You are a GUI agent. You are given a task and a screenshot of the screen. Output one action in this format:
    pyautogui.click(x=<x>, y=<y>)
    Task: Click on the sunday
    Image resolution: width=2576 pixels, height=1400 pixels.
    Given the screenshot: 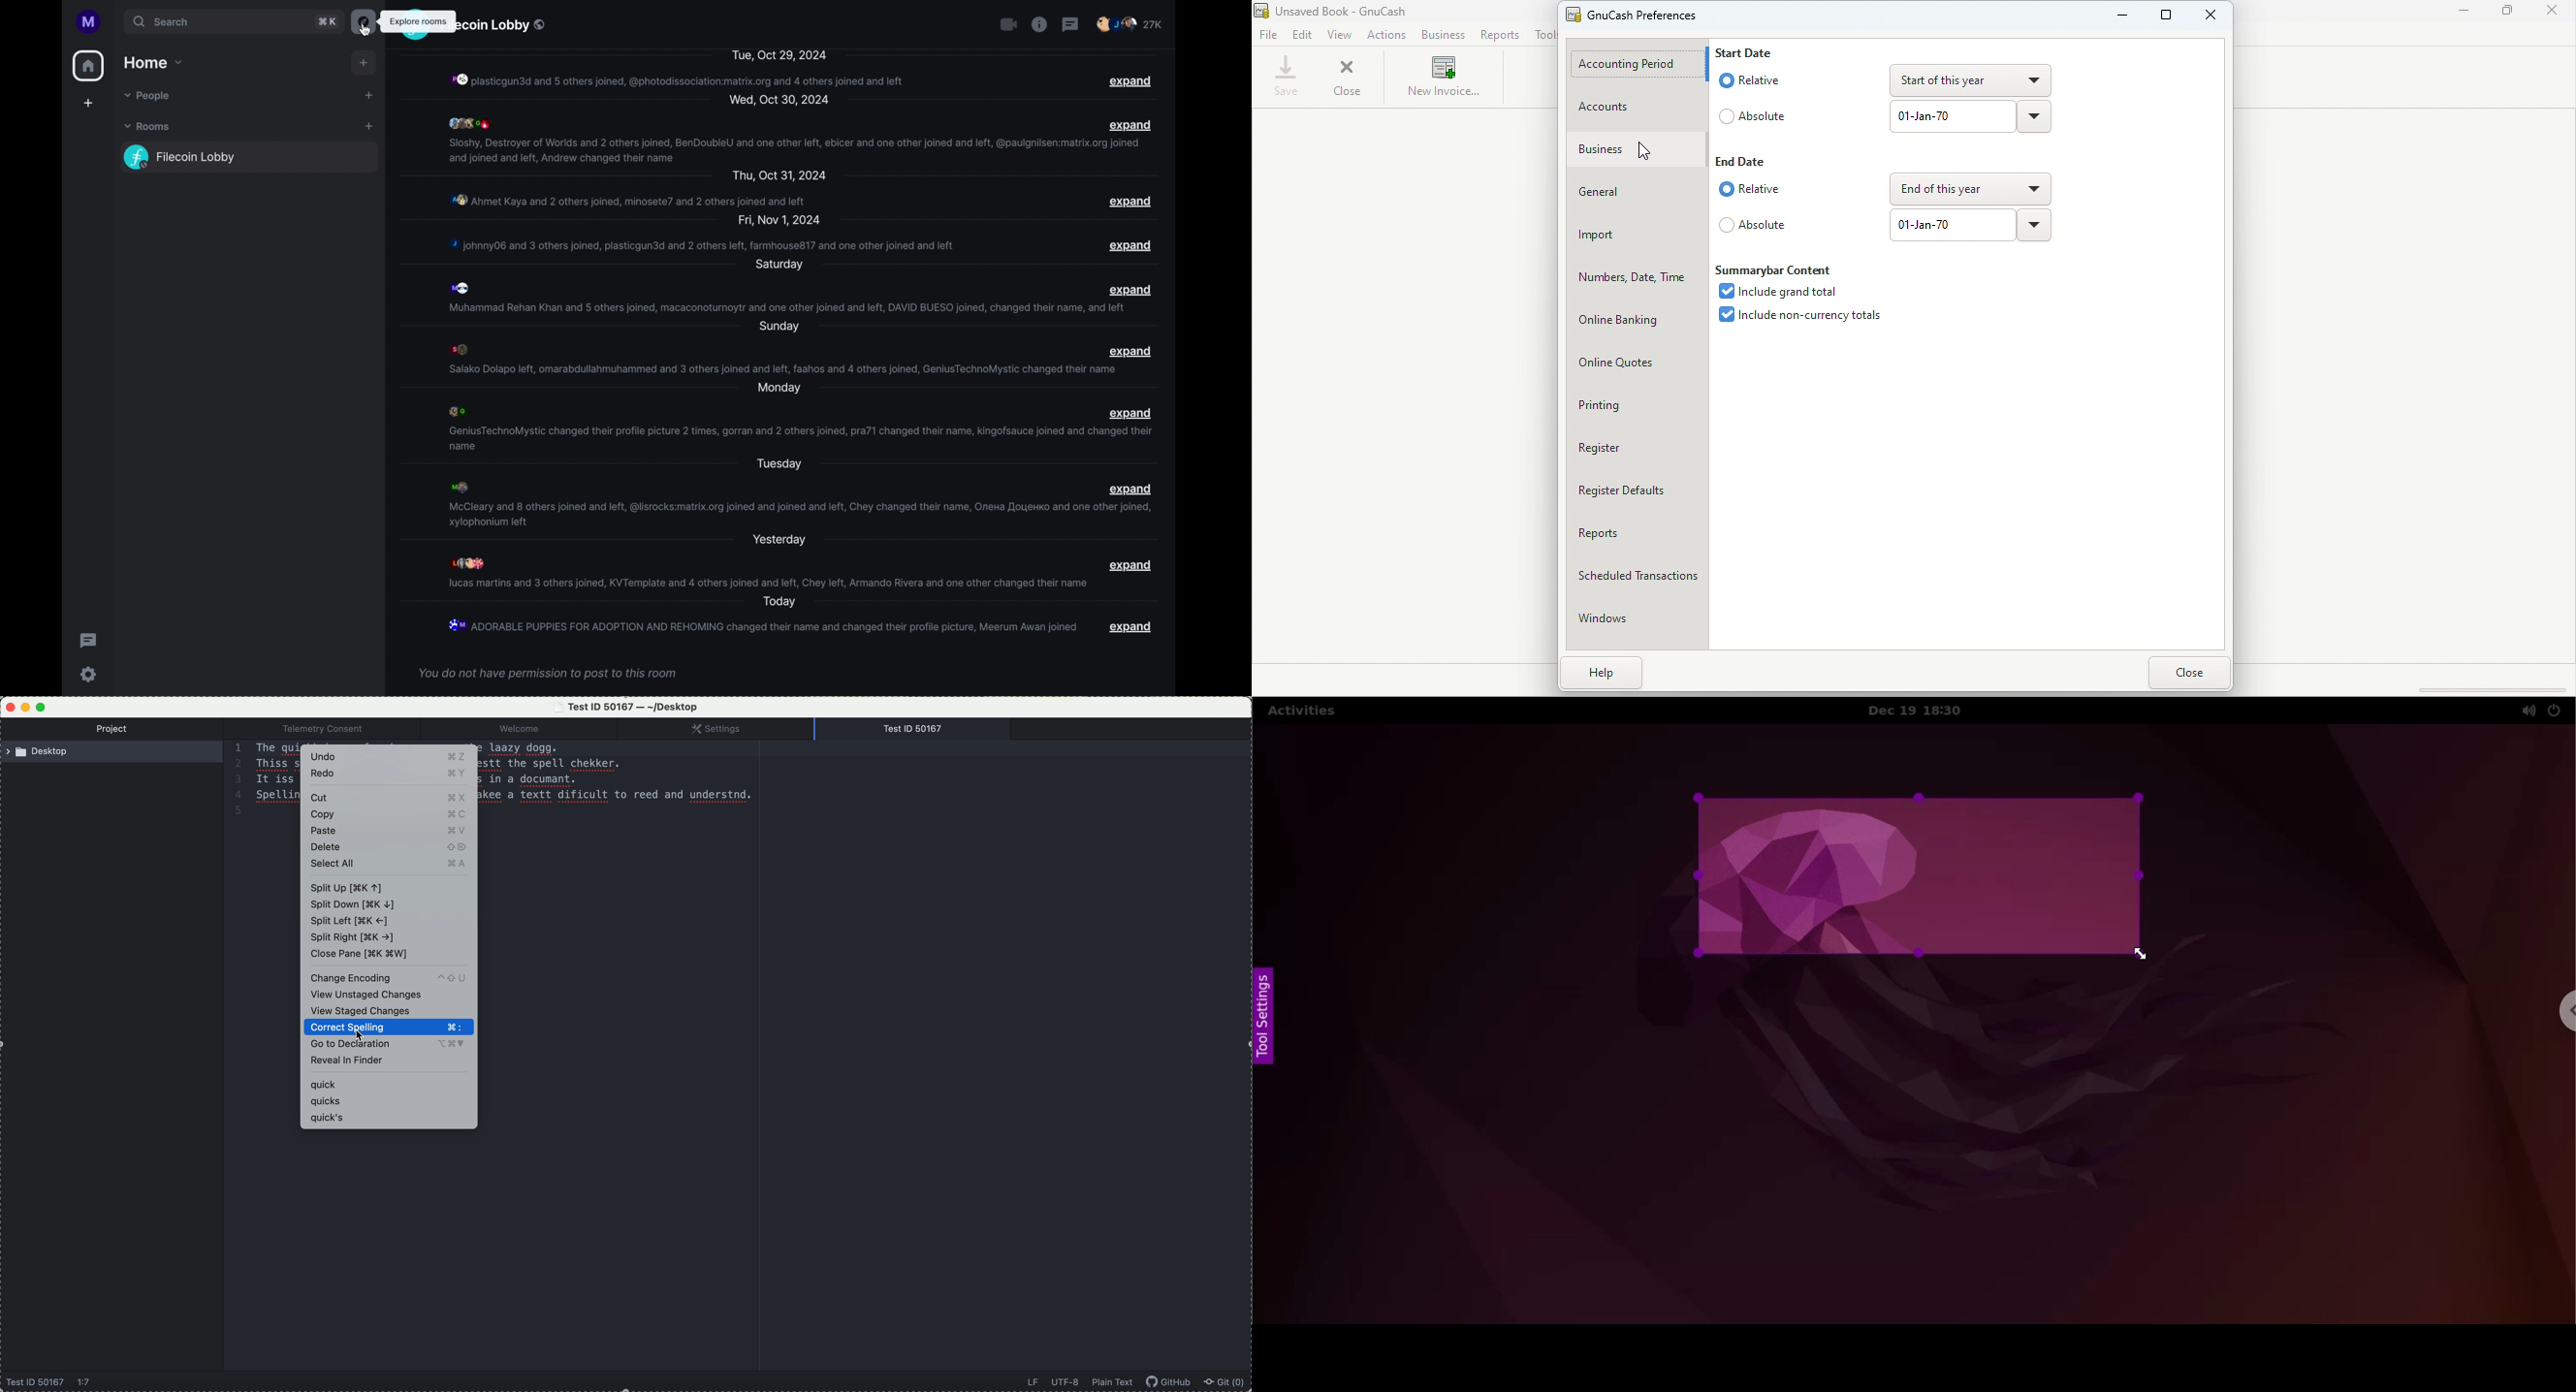 What is the action you would take?
    pyautogui.click(x=779, y=327)
    